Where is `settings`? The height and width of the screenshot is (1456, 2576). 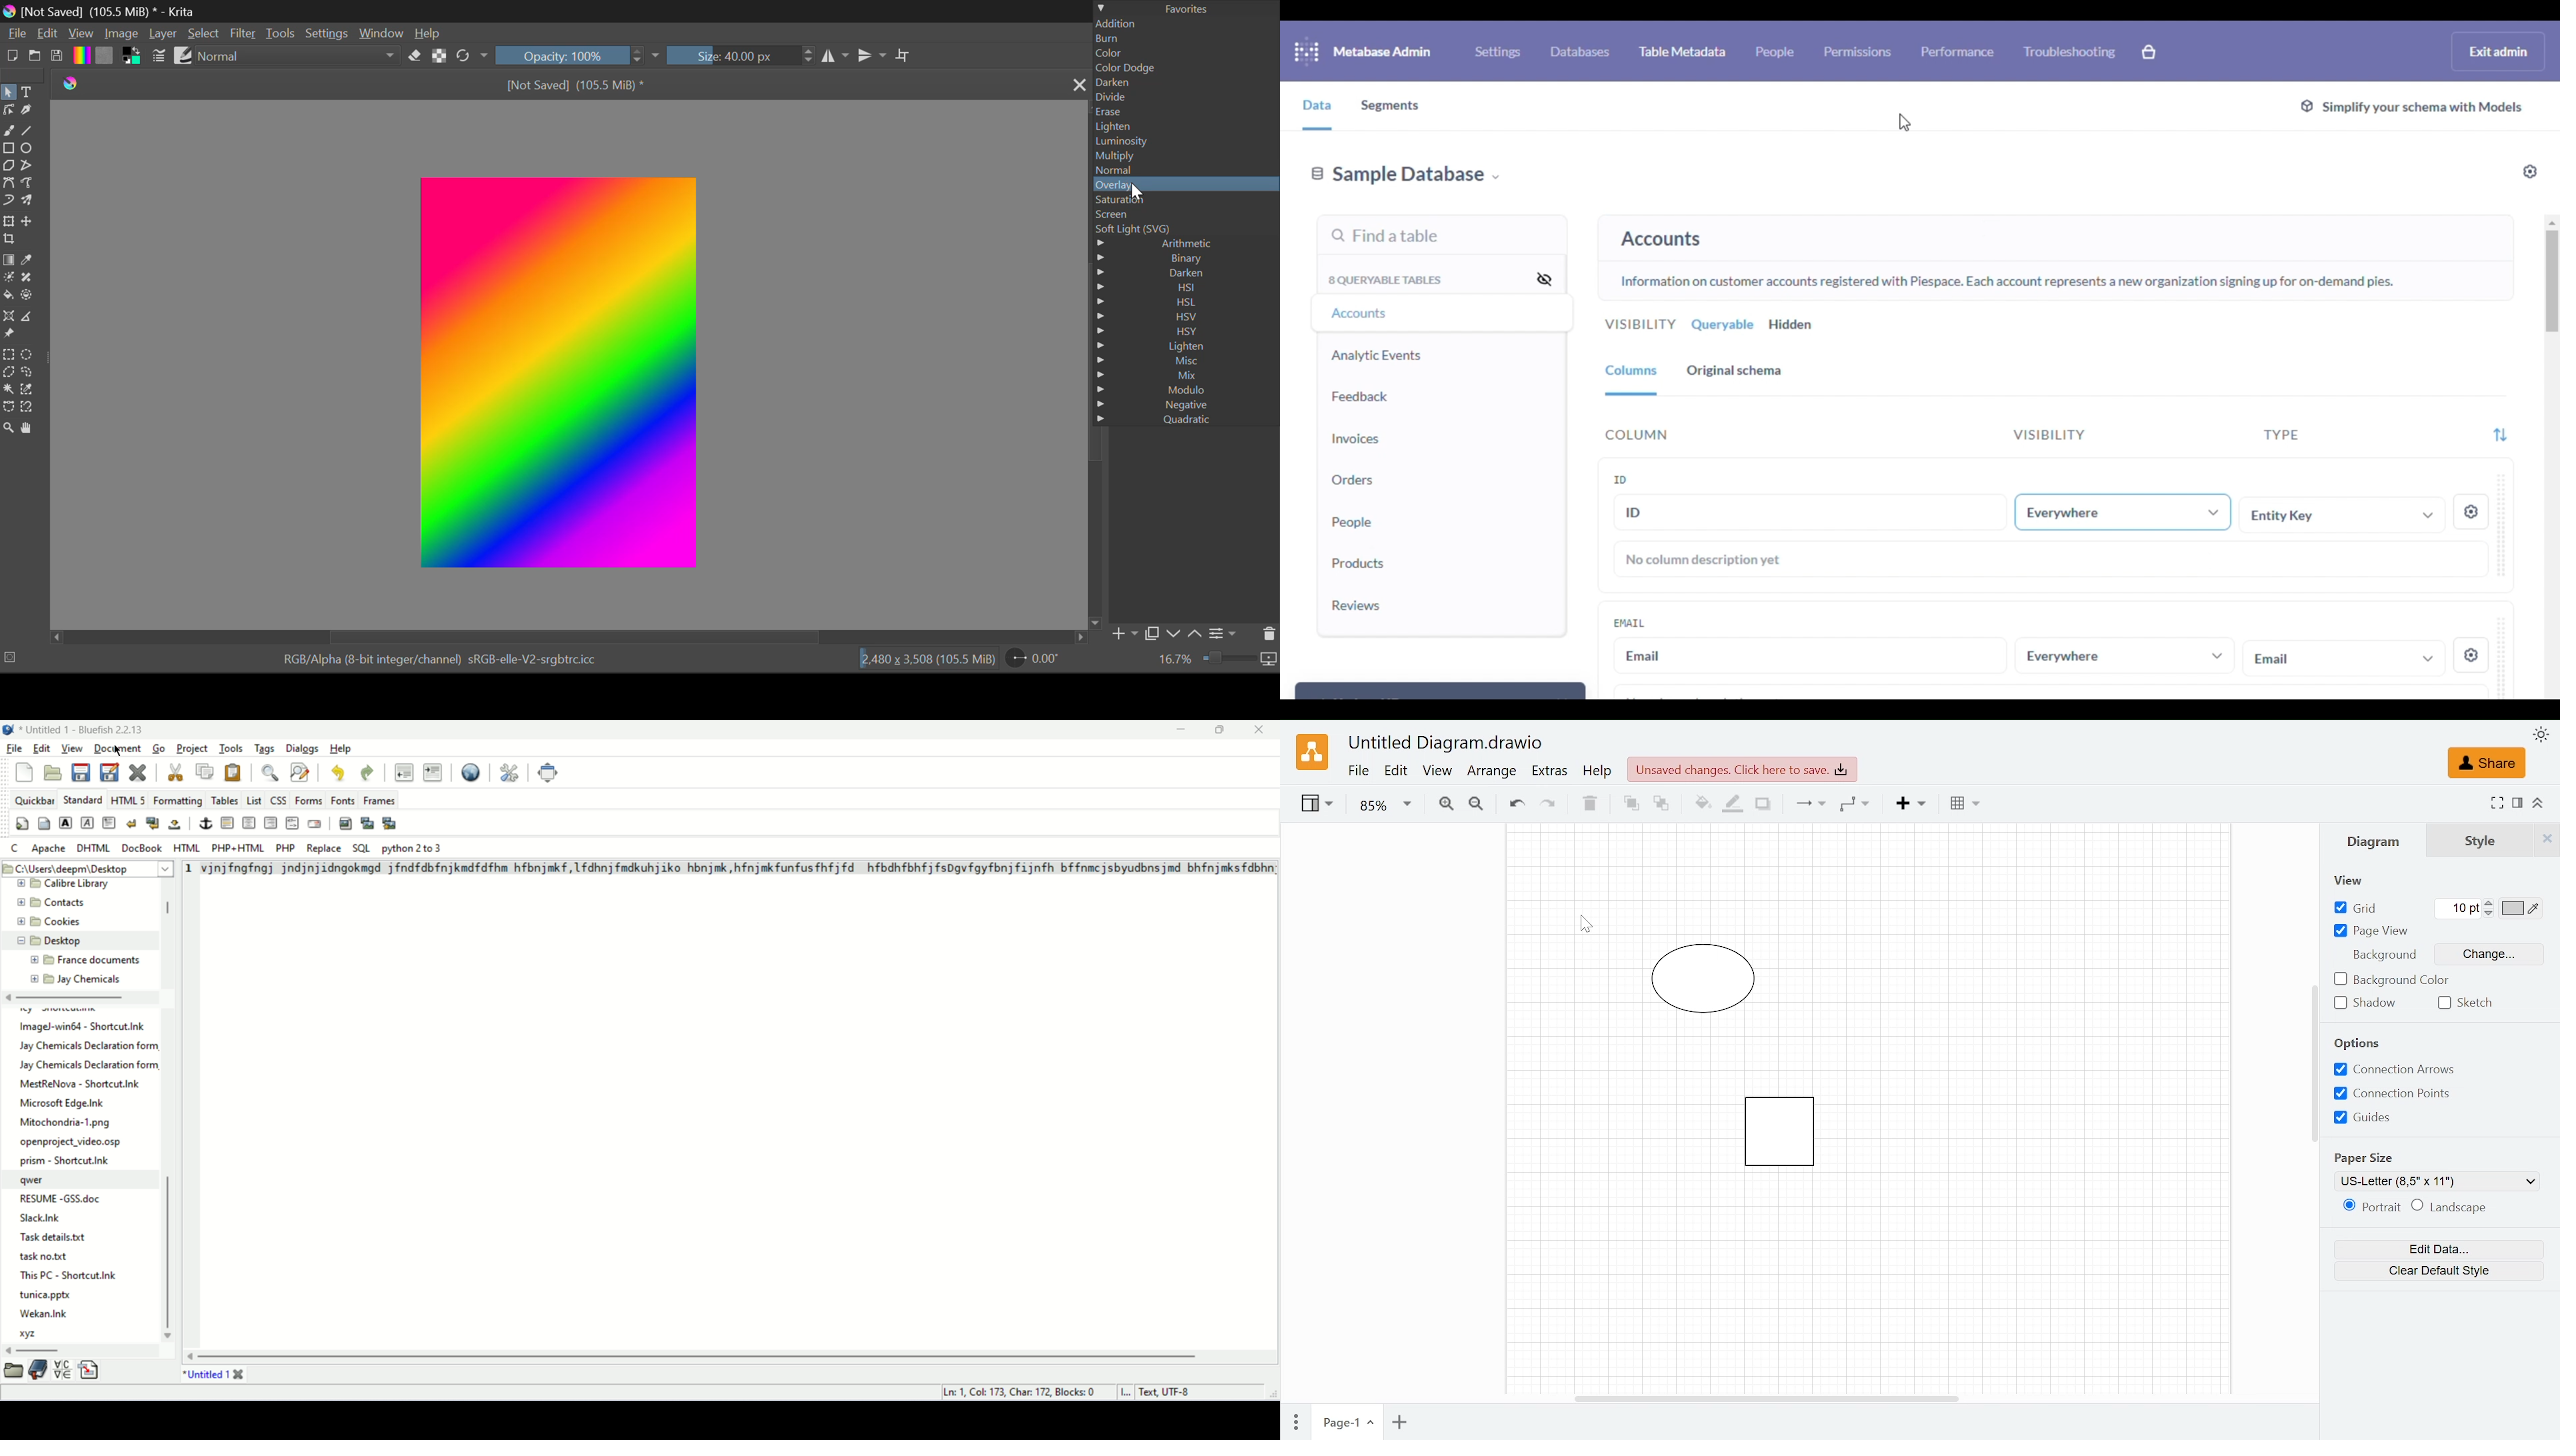 settings is located at coordinates (2471, 656).